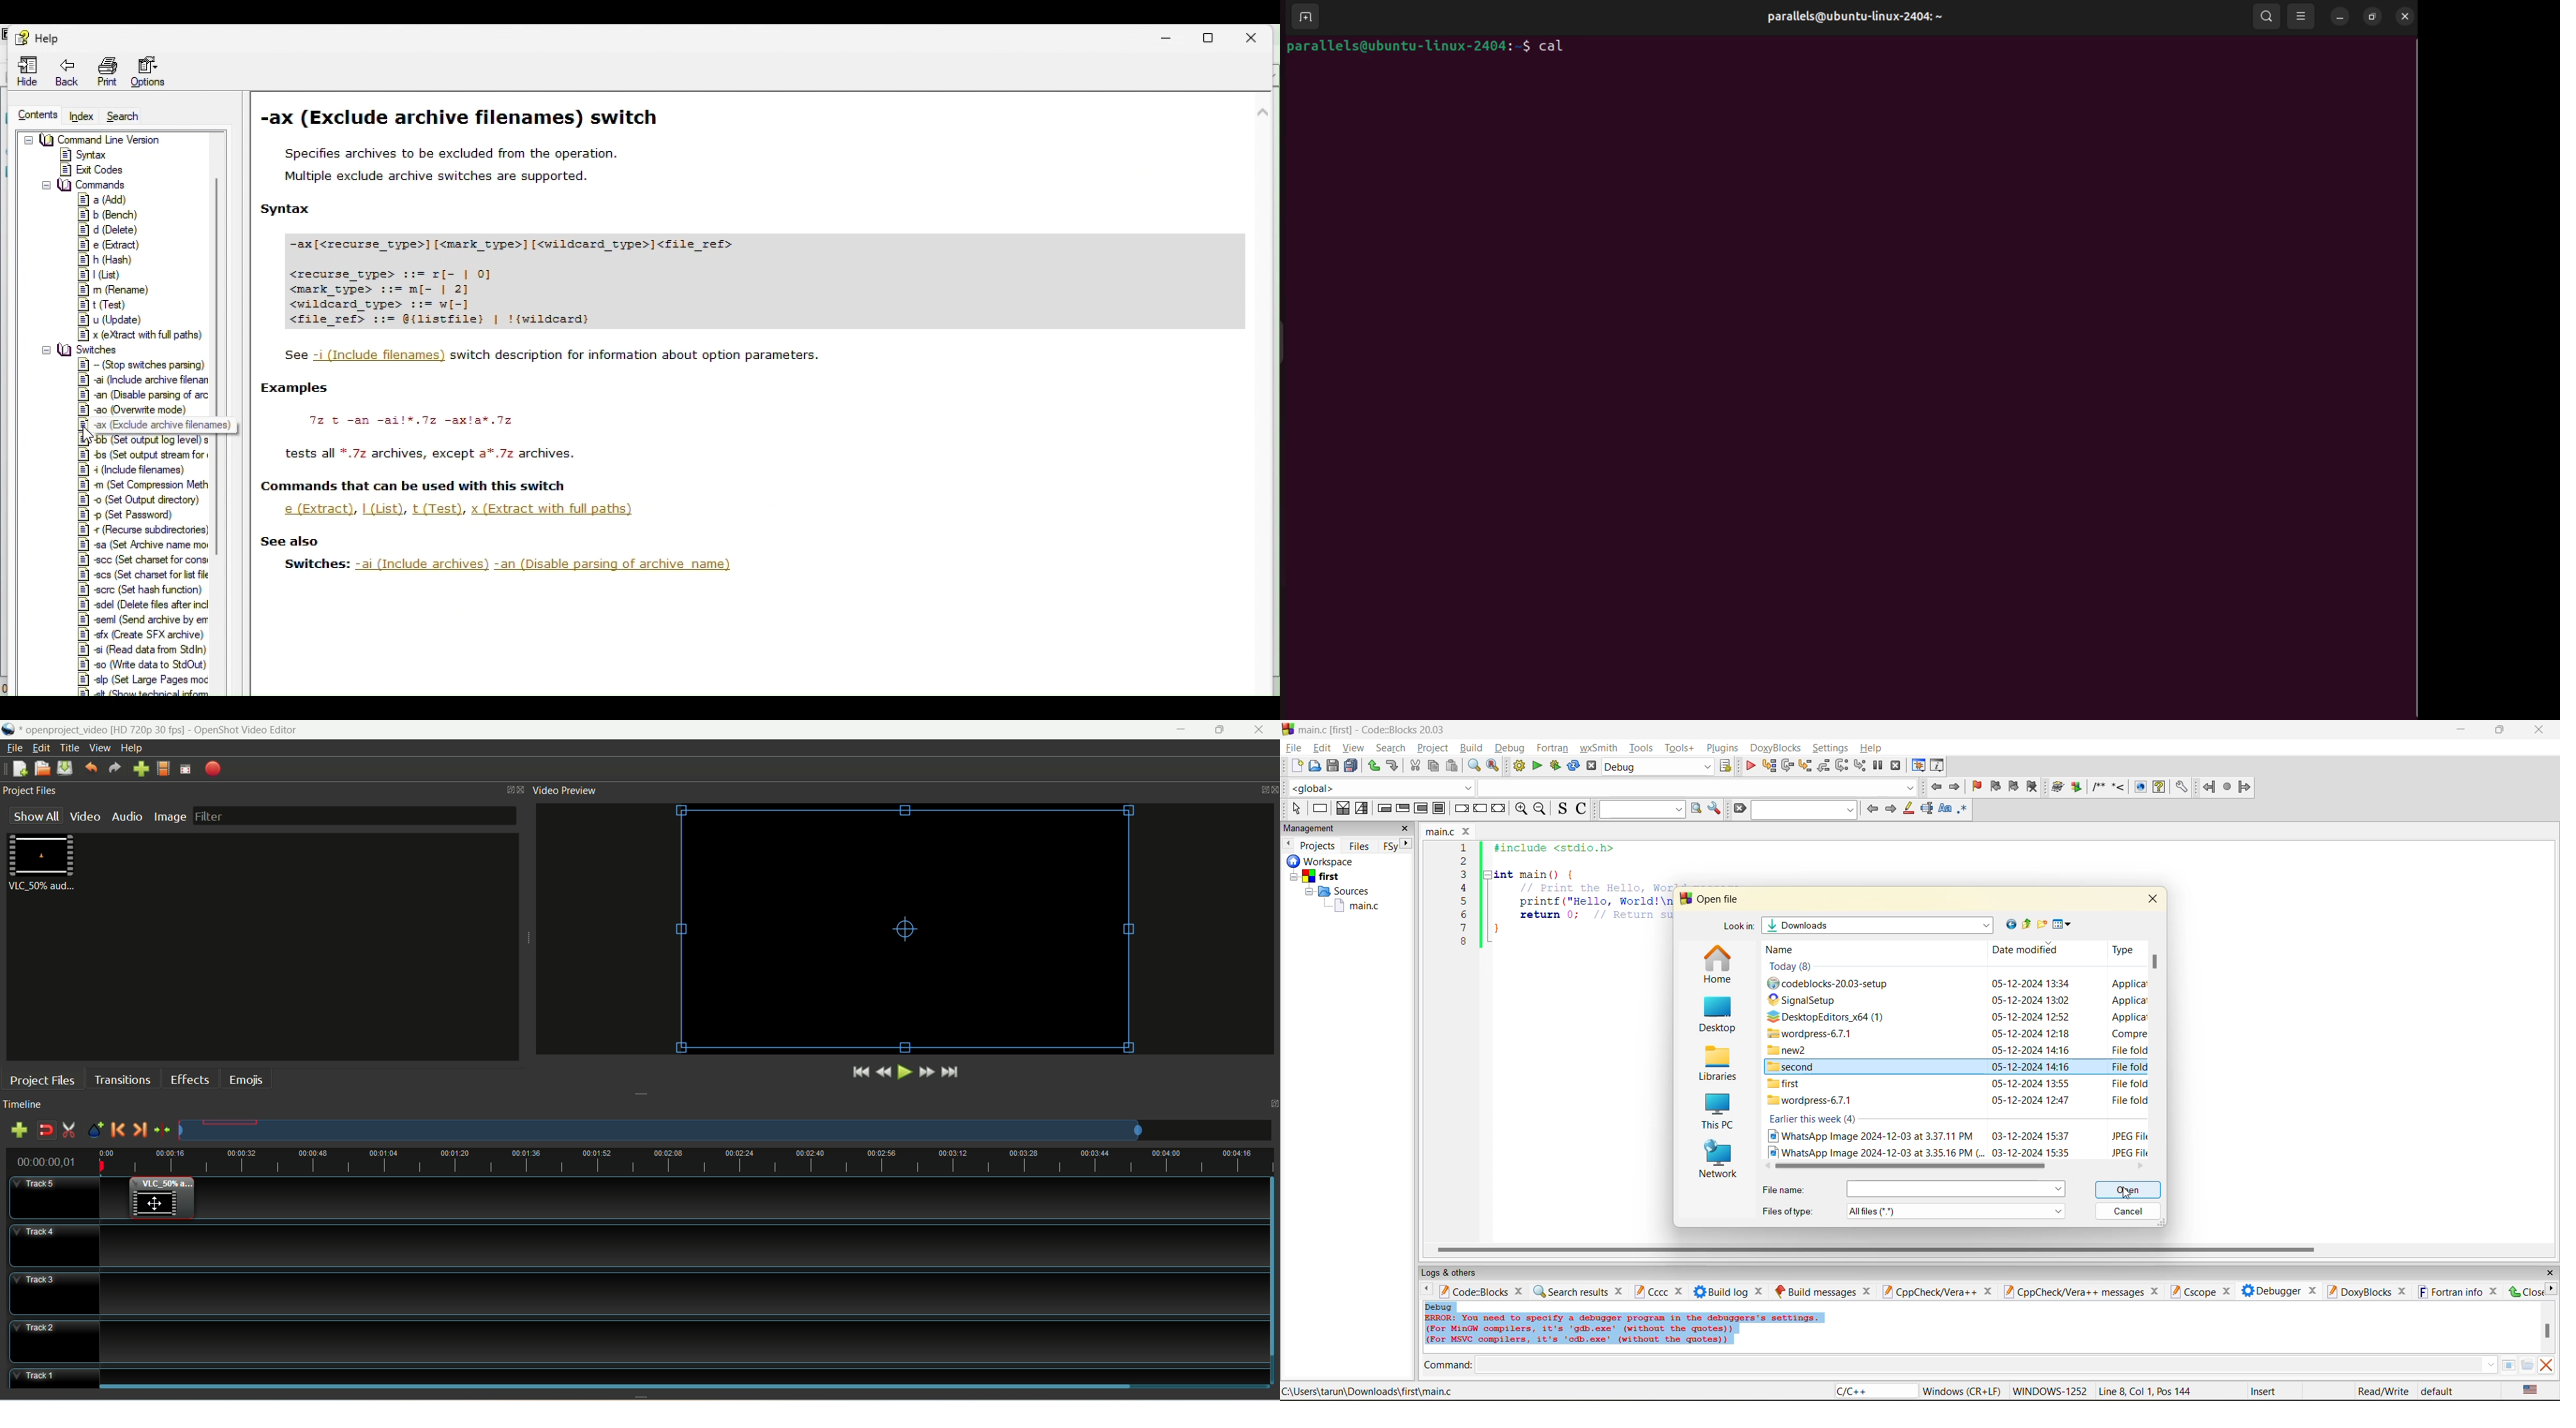 The width and height of the screenshot is (2576, 1428). What do you see at coordinates (1433, 747) in the screenshot?
I see `project` at bounding box center [1433, 747].